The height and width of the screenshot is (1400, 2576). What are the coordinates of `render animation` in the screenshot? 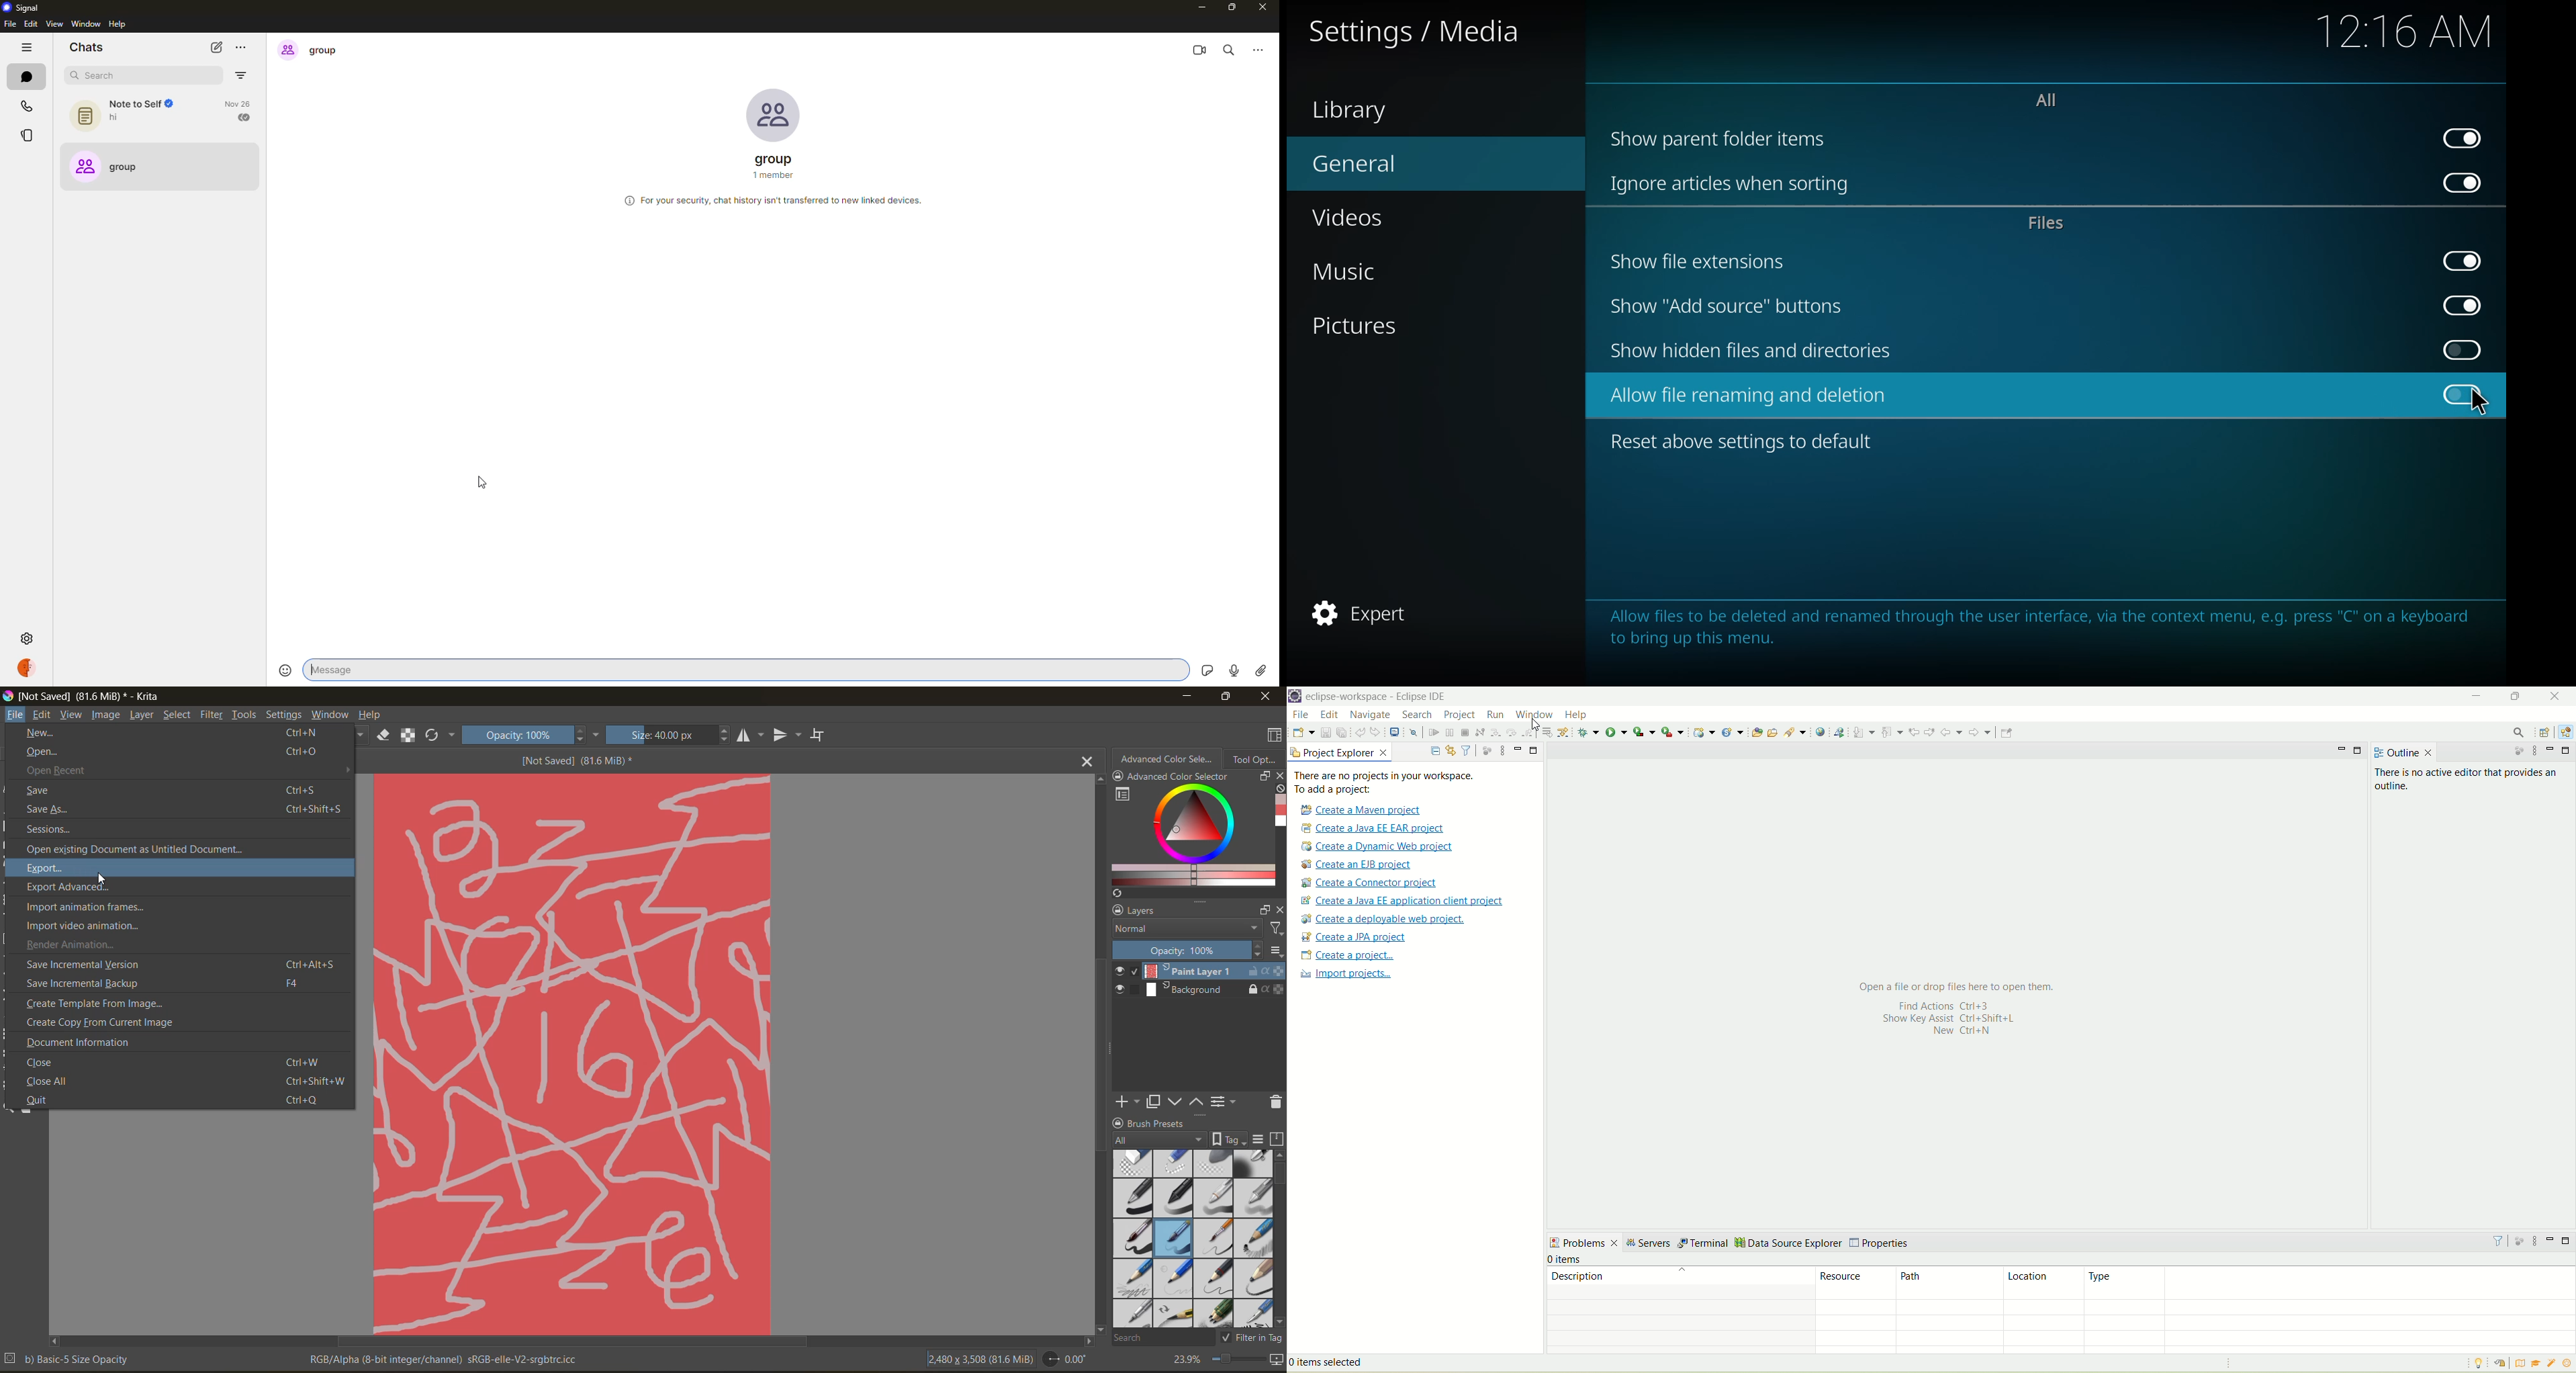 It's located at (72, 945).